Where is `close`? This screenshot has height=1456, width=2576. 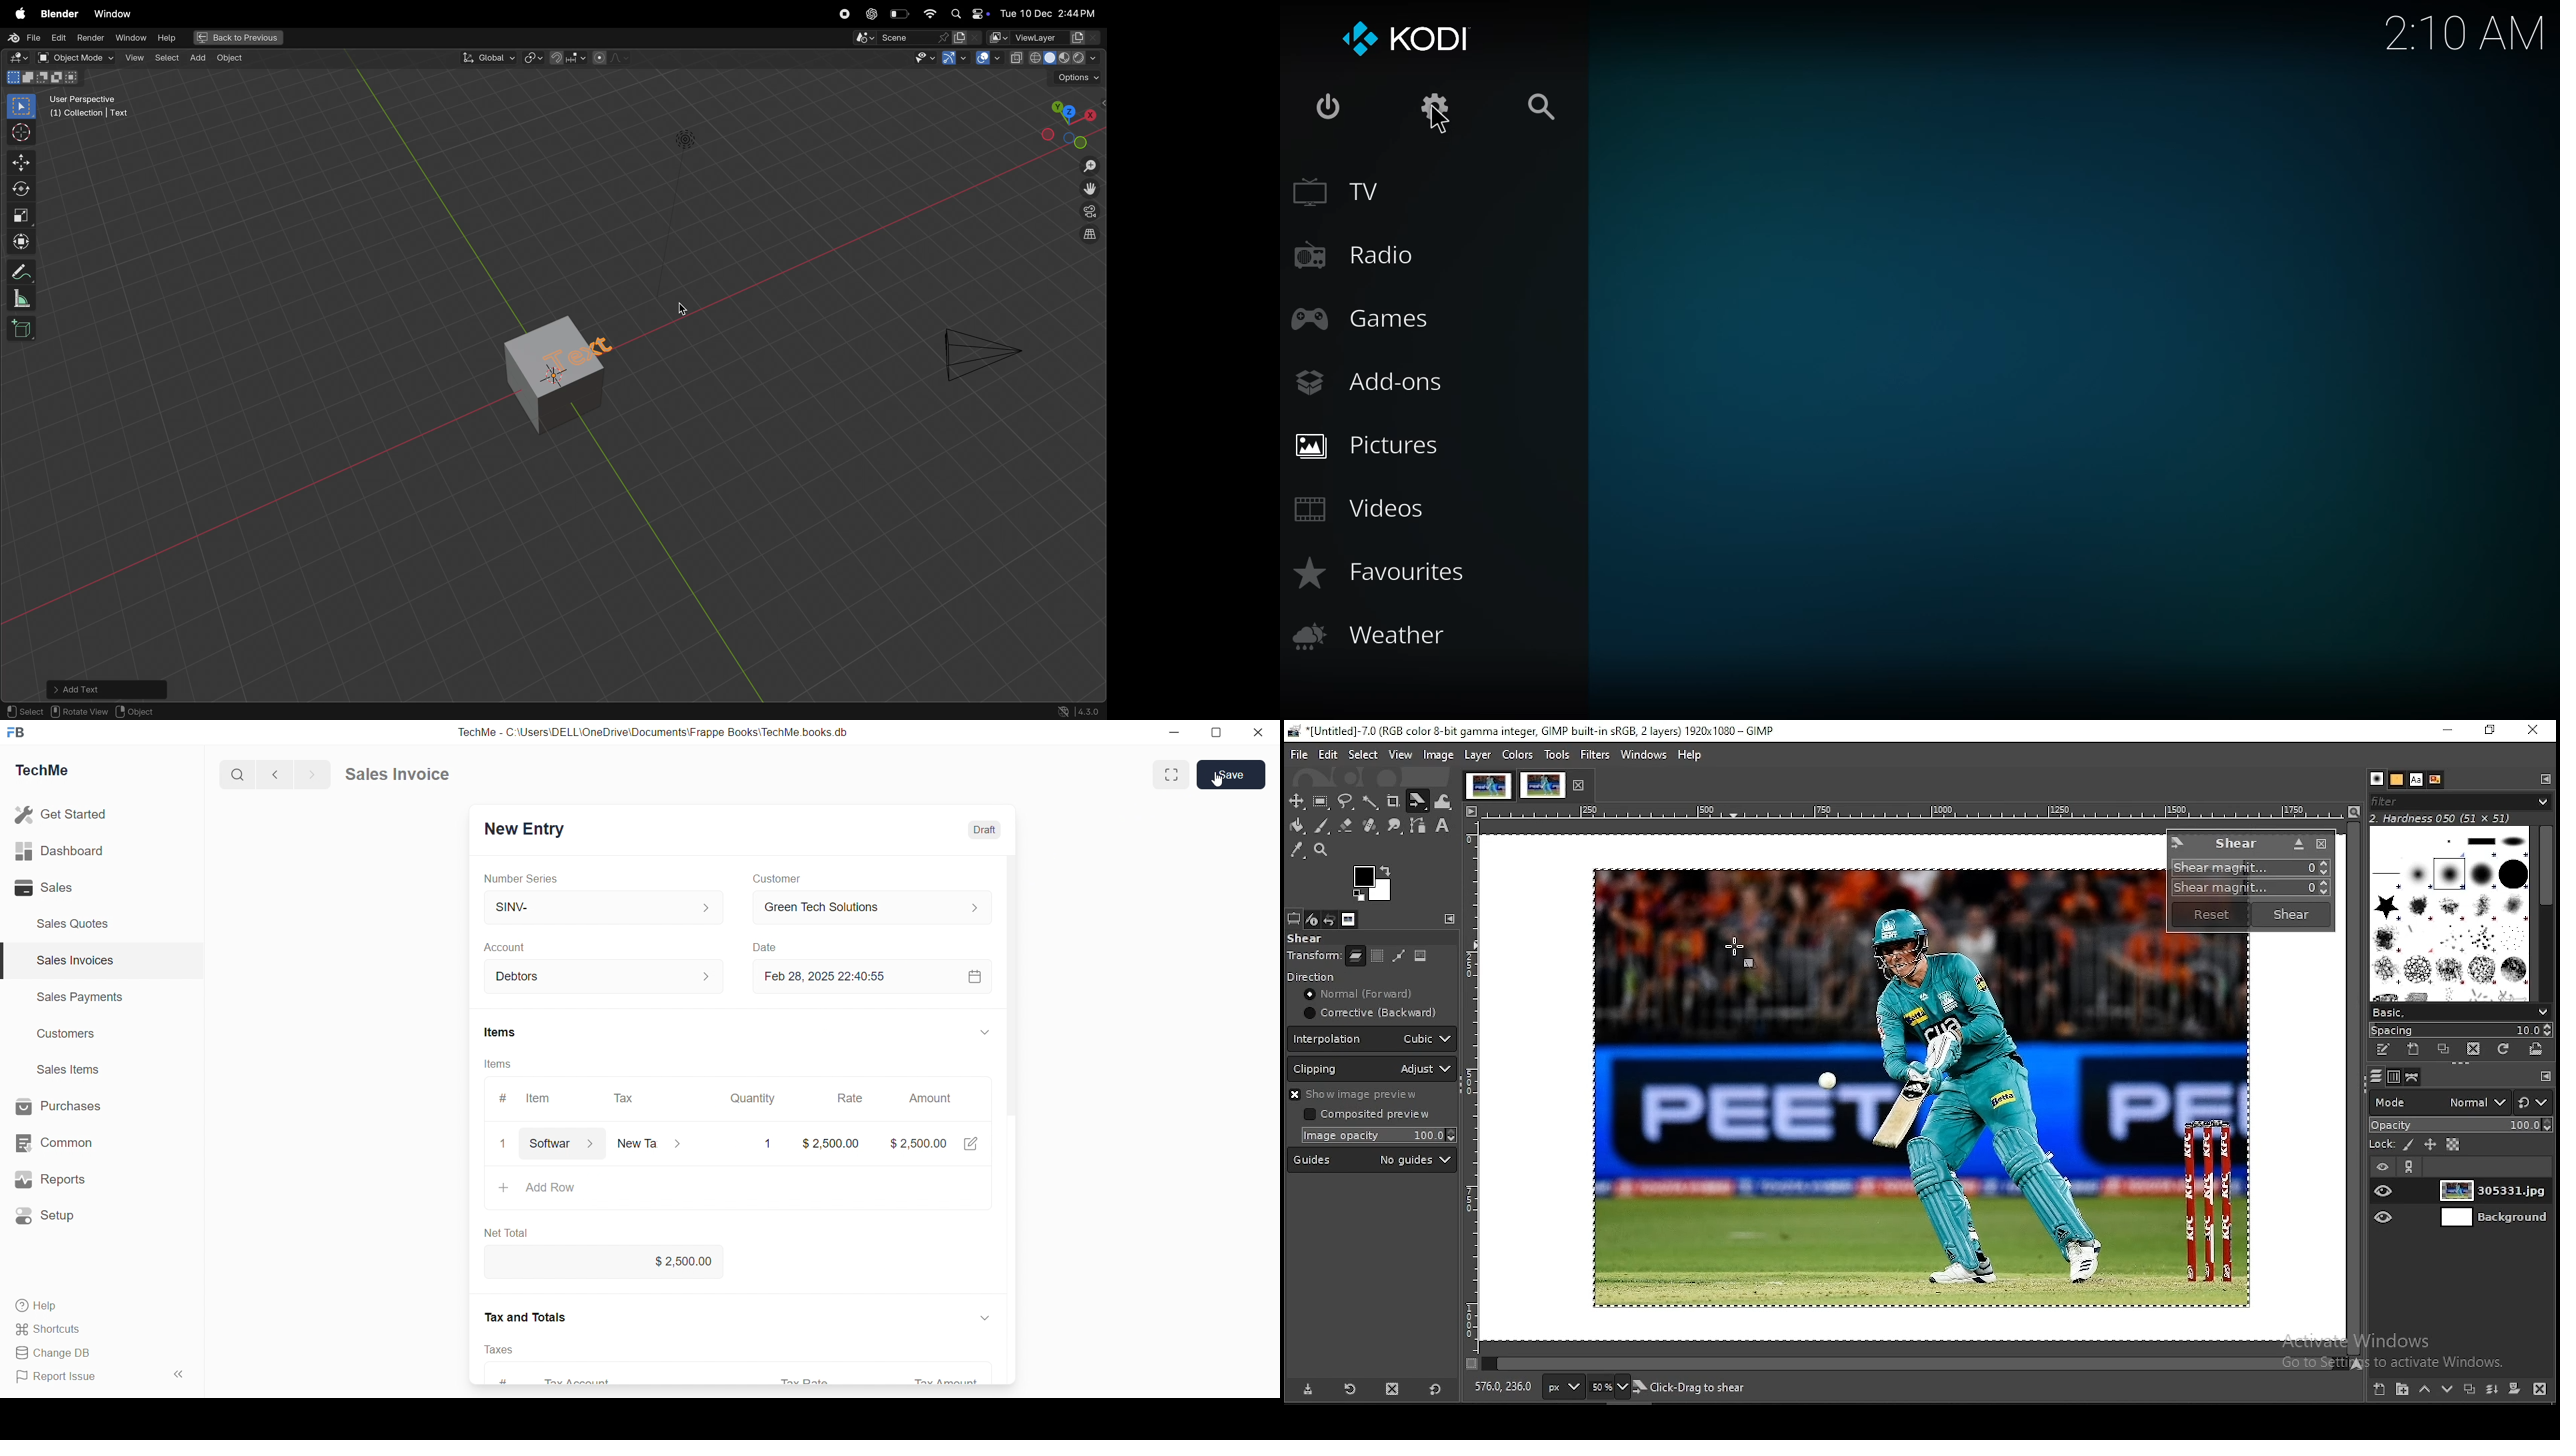 close is located at coordinates (2321, 846).